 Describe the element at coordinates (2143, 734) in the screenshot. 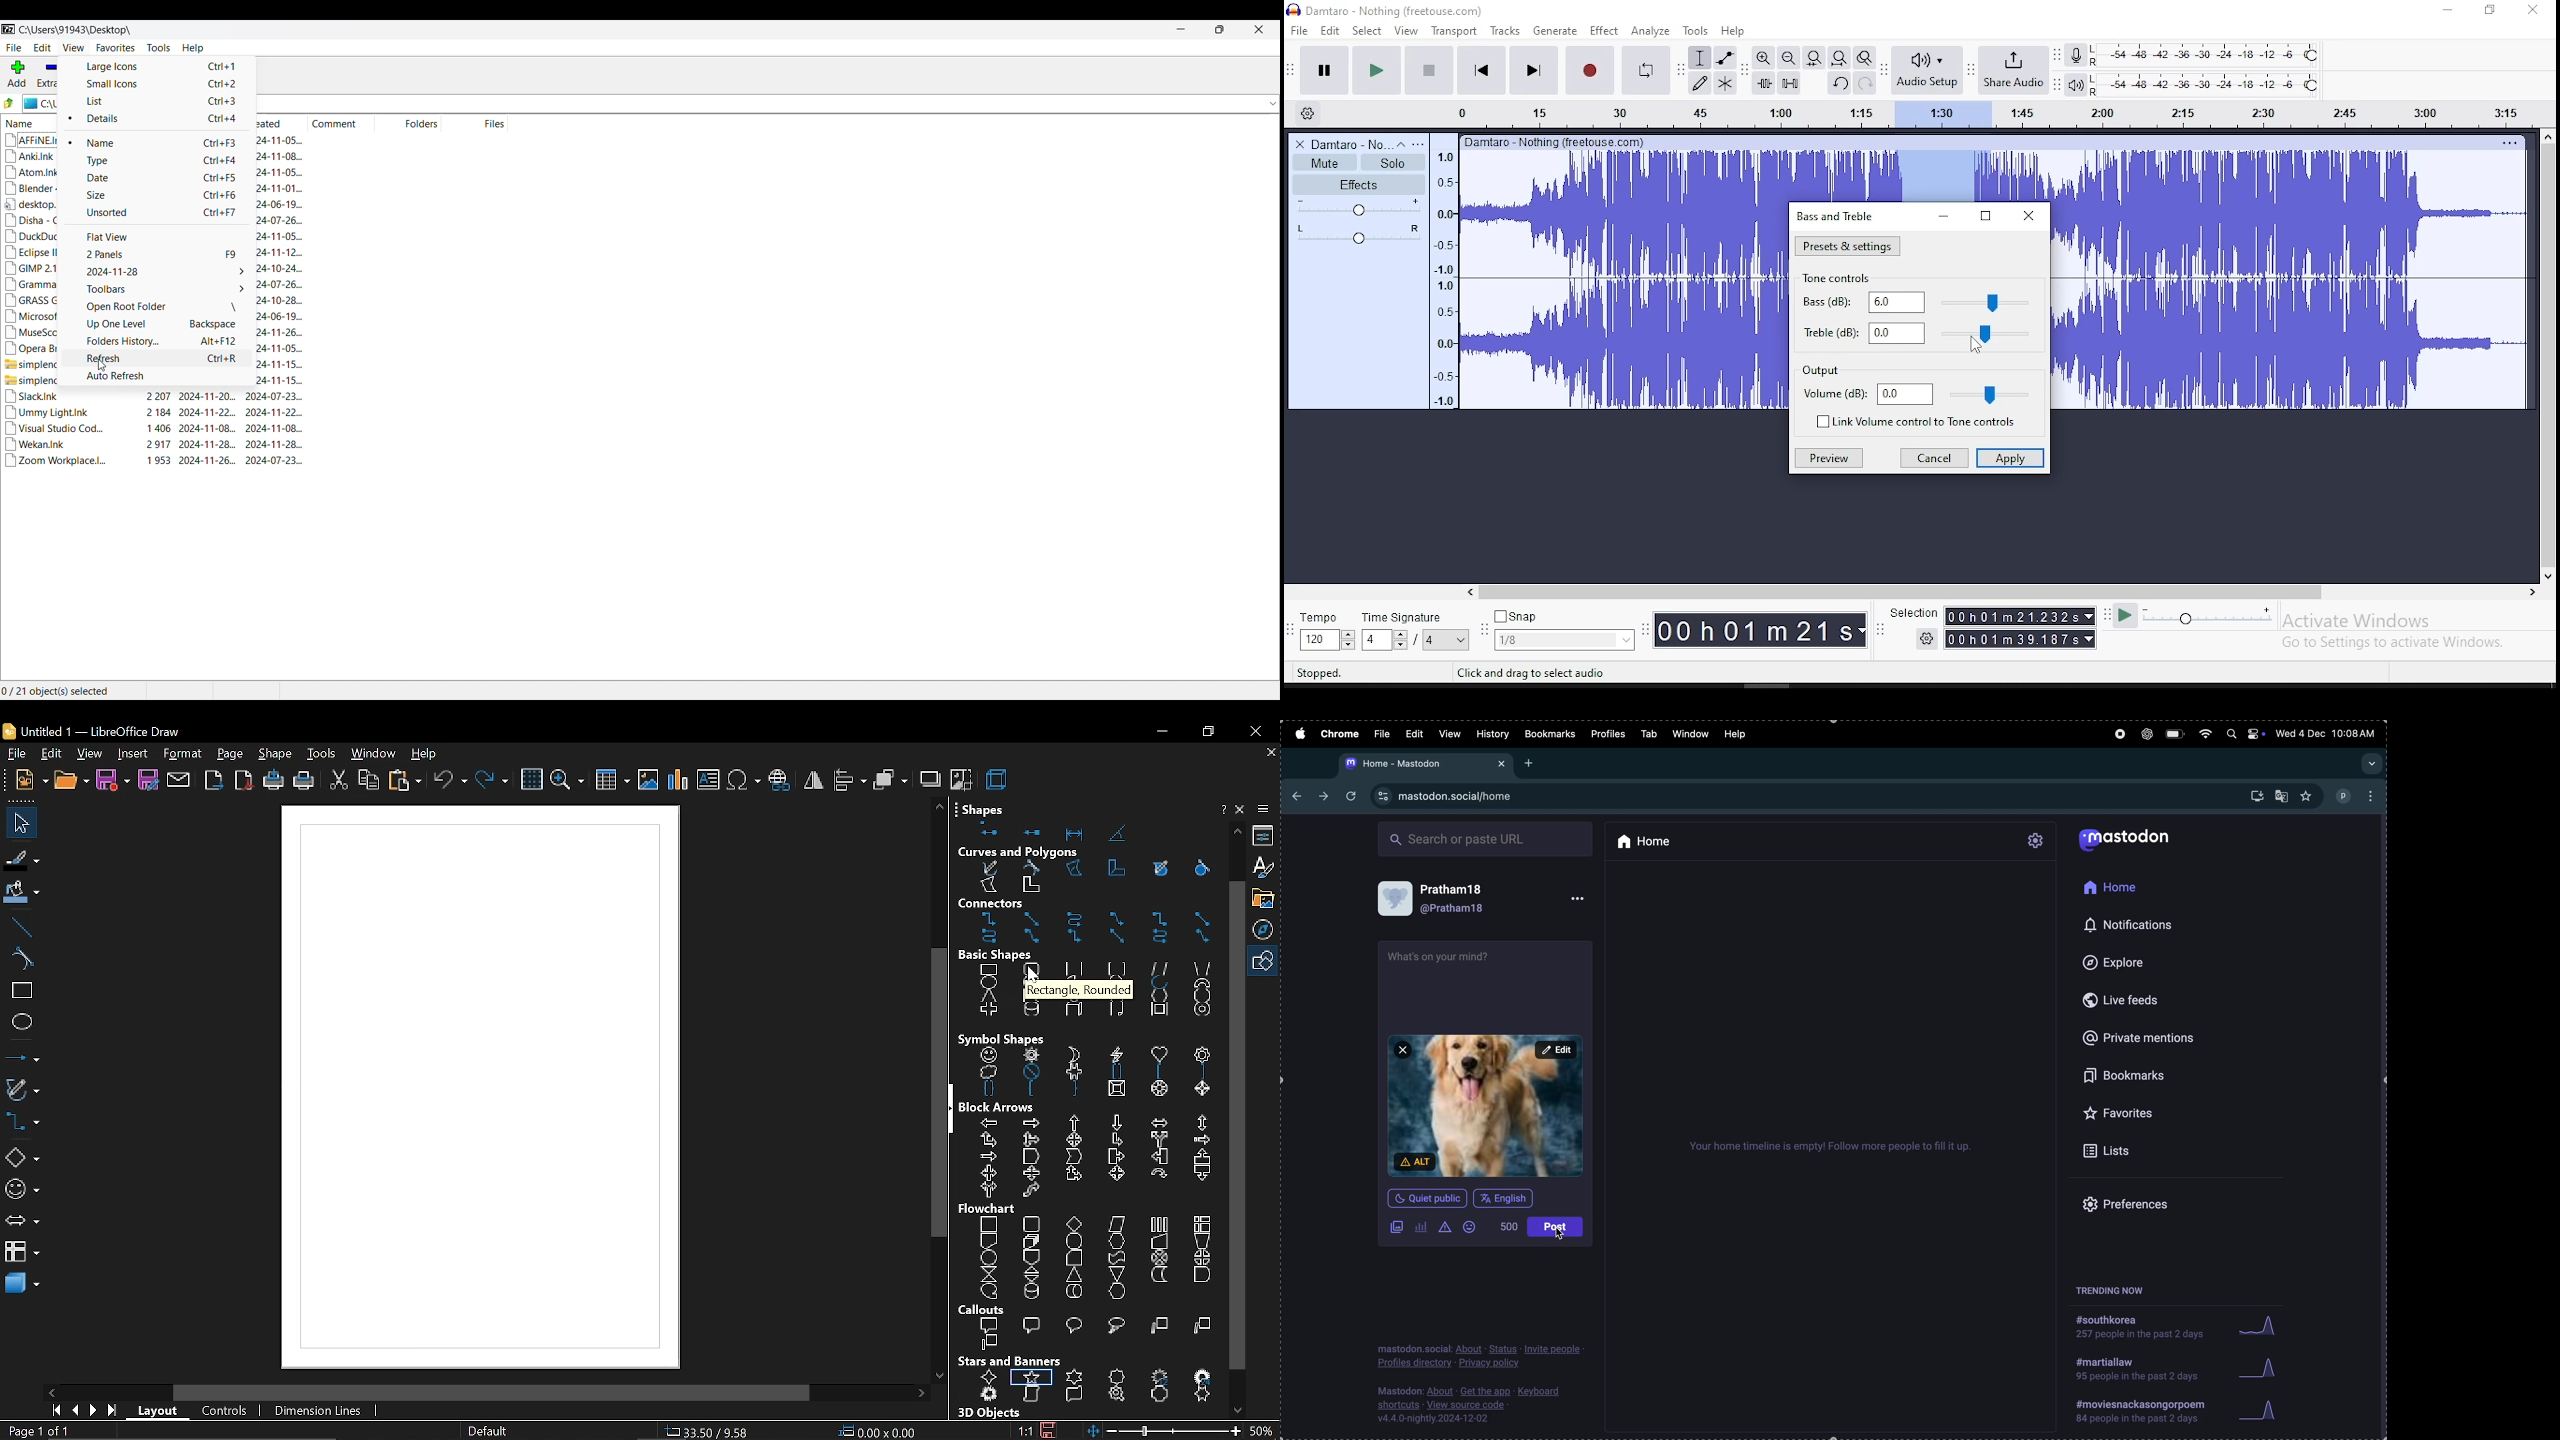

I see `chatgpt` at that location.